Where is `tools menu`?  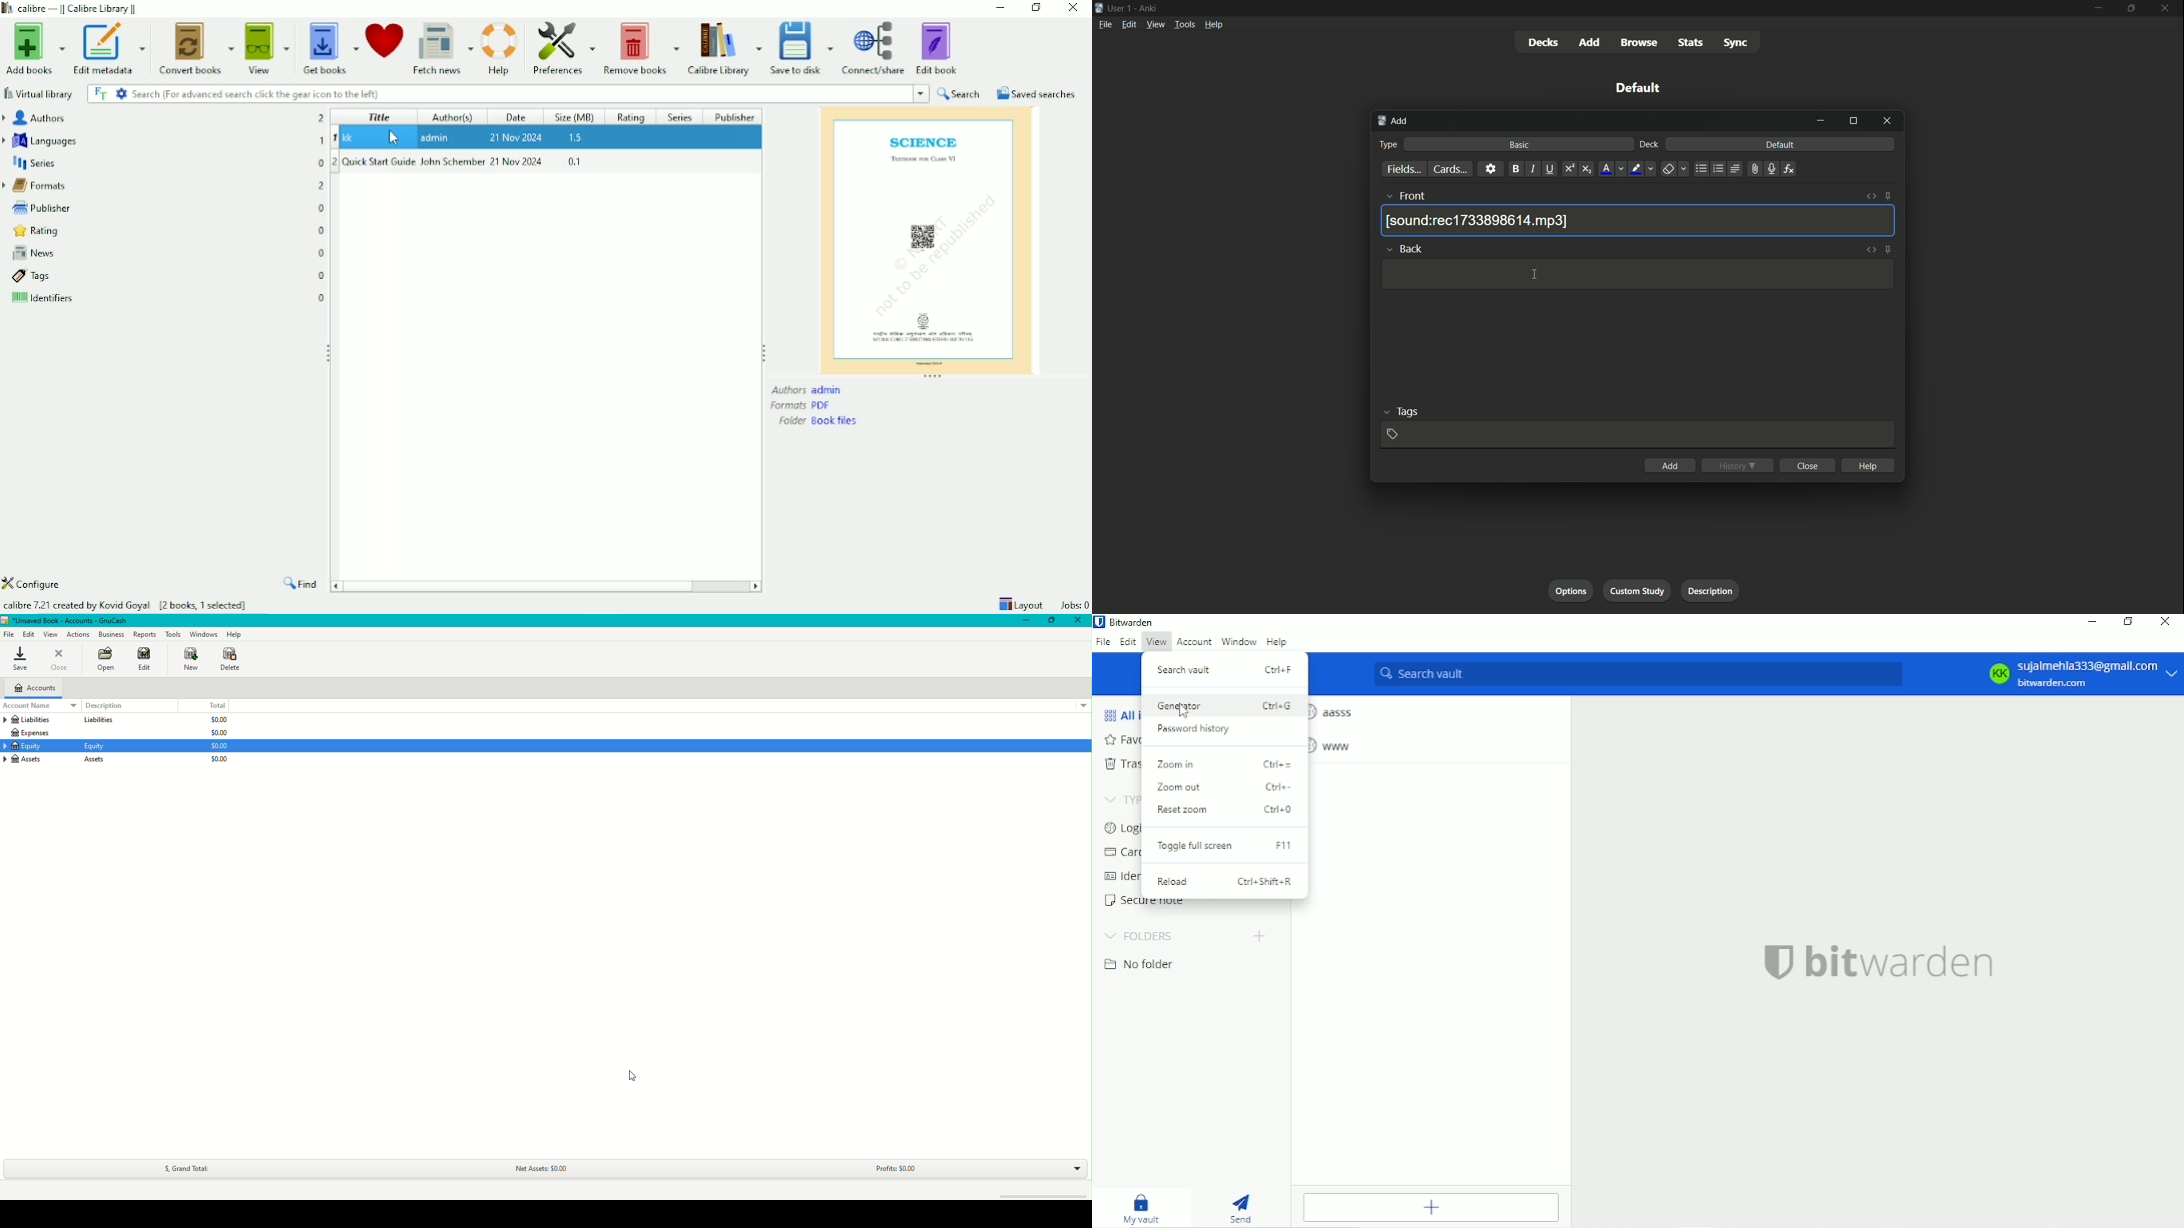
tools menu is located at coordinates (1185, 25).